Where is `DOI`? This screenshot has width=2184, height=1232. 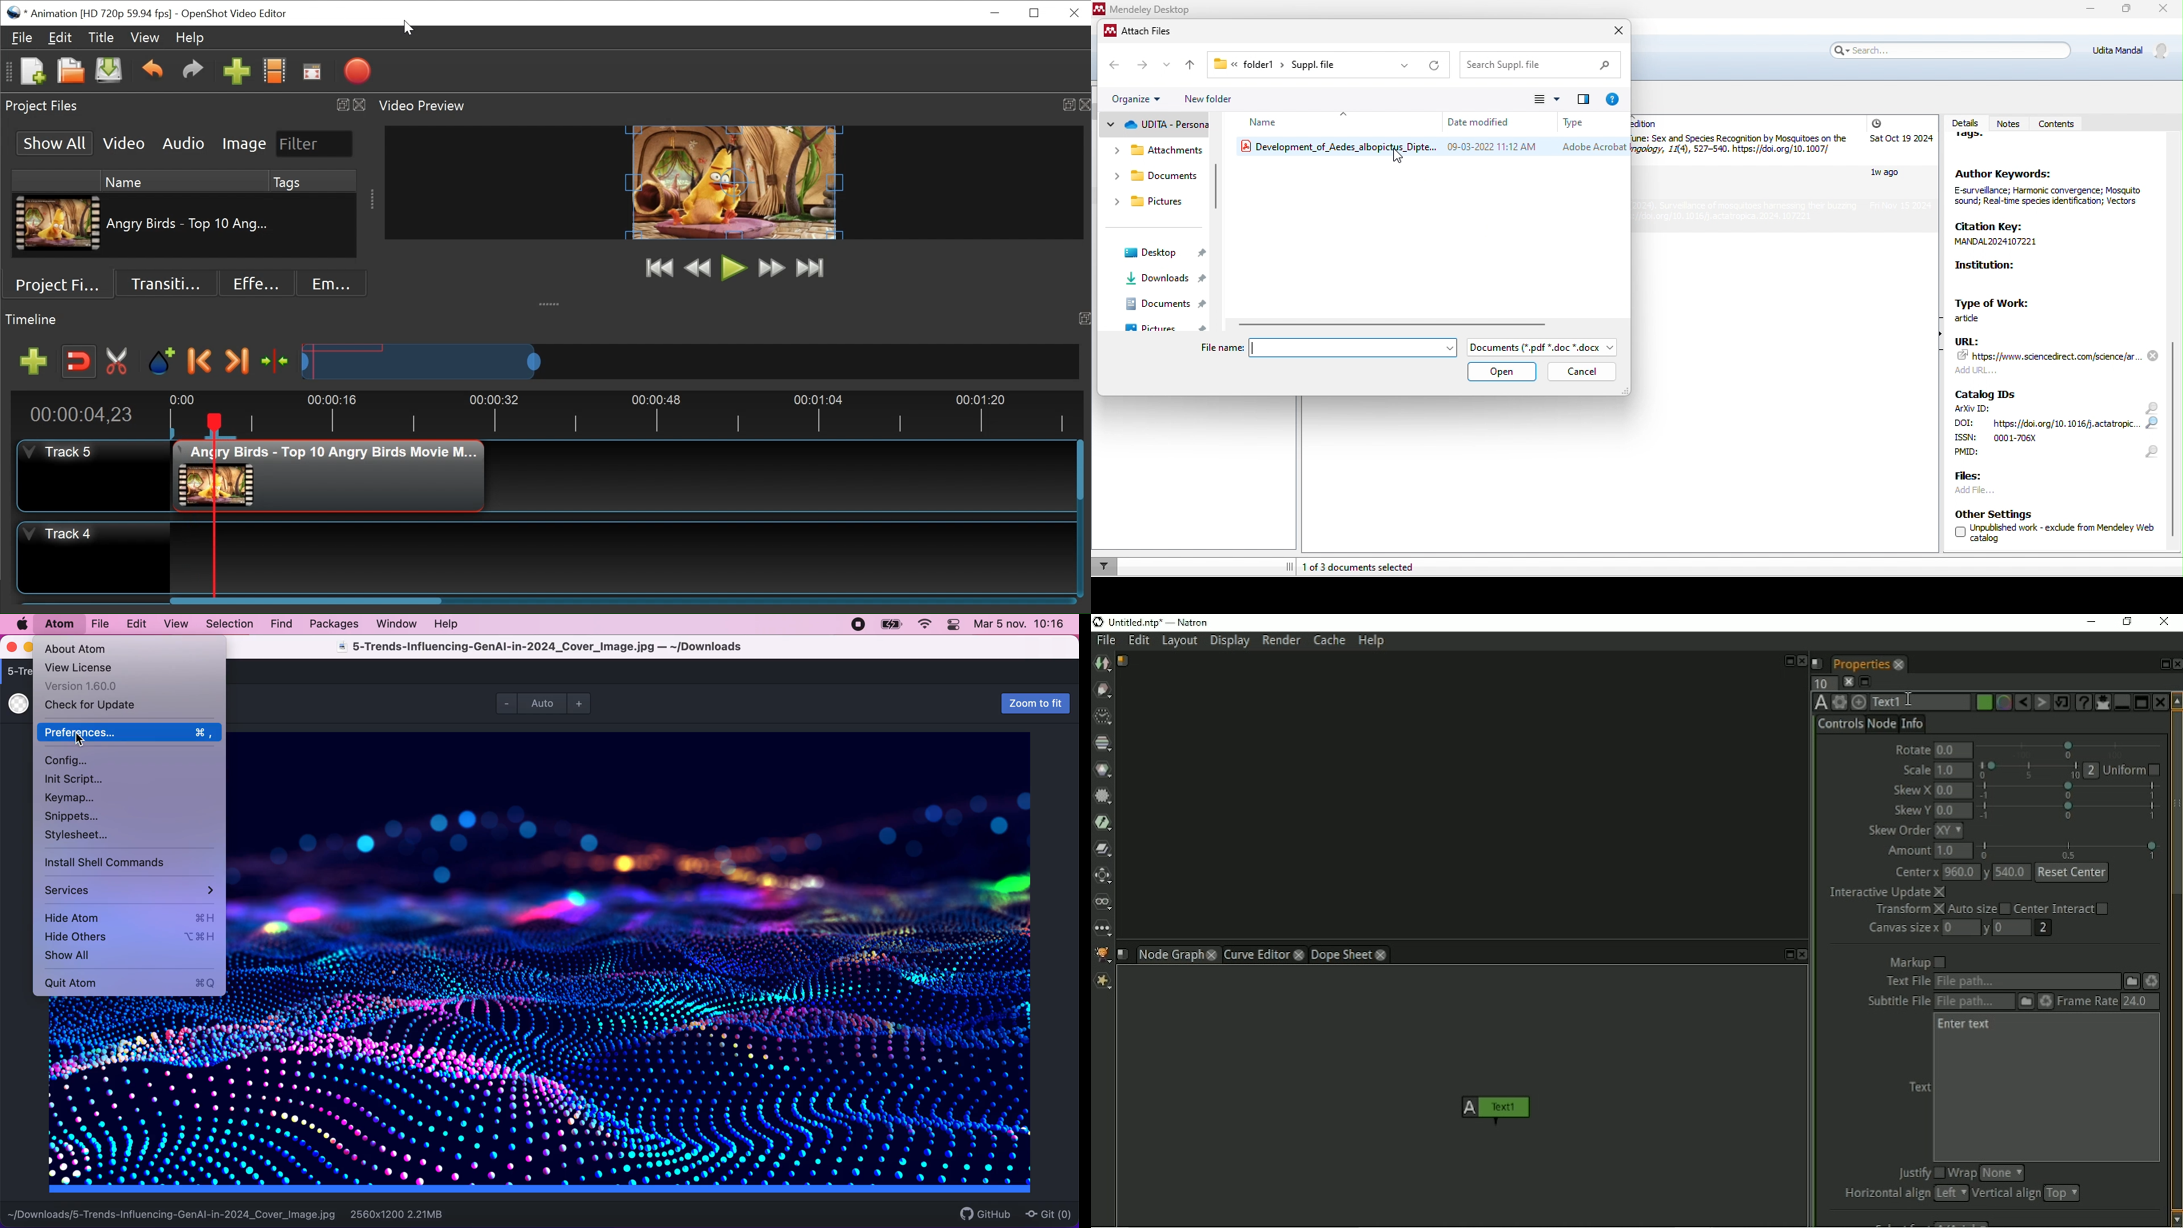 DOI is located at coordinates (2049, 424).